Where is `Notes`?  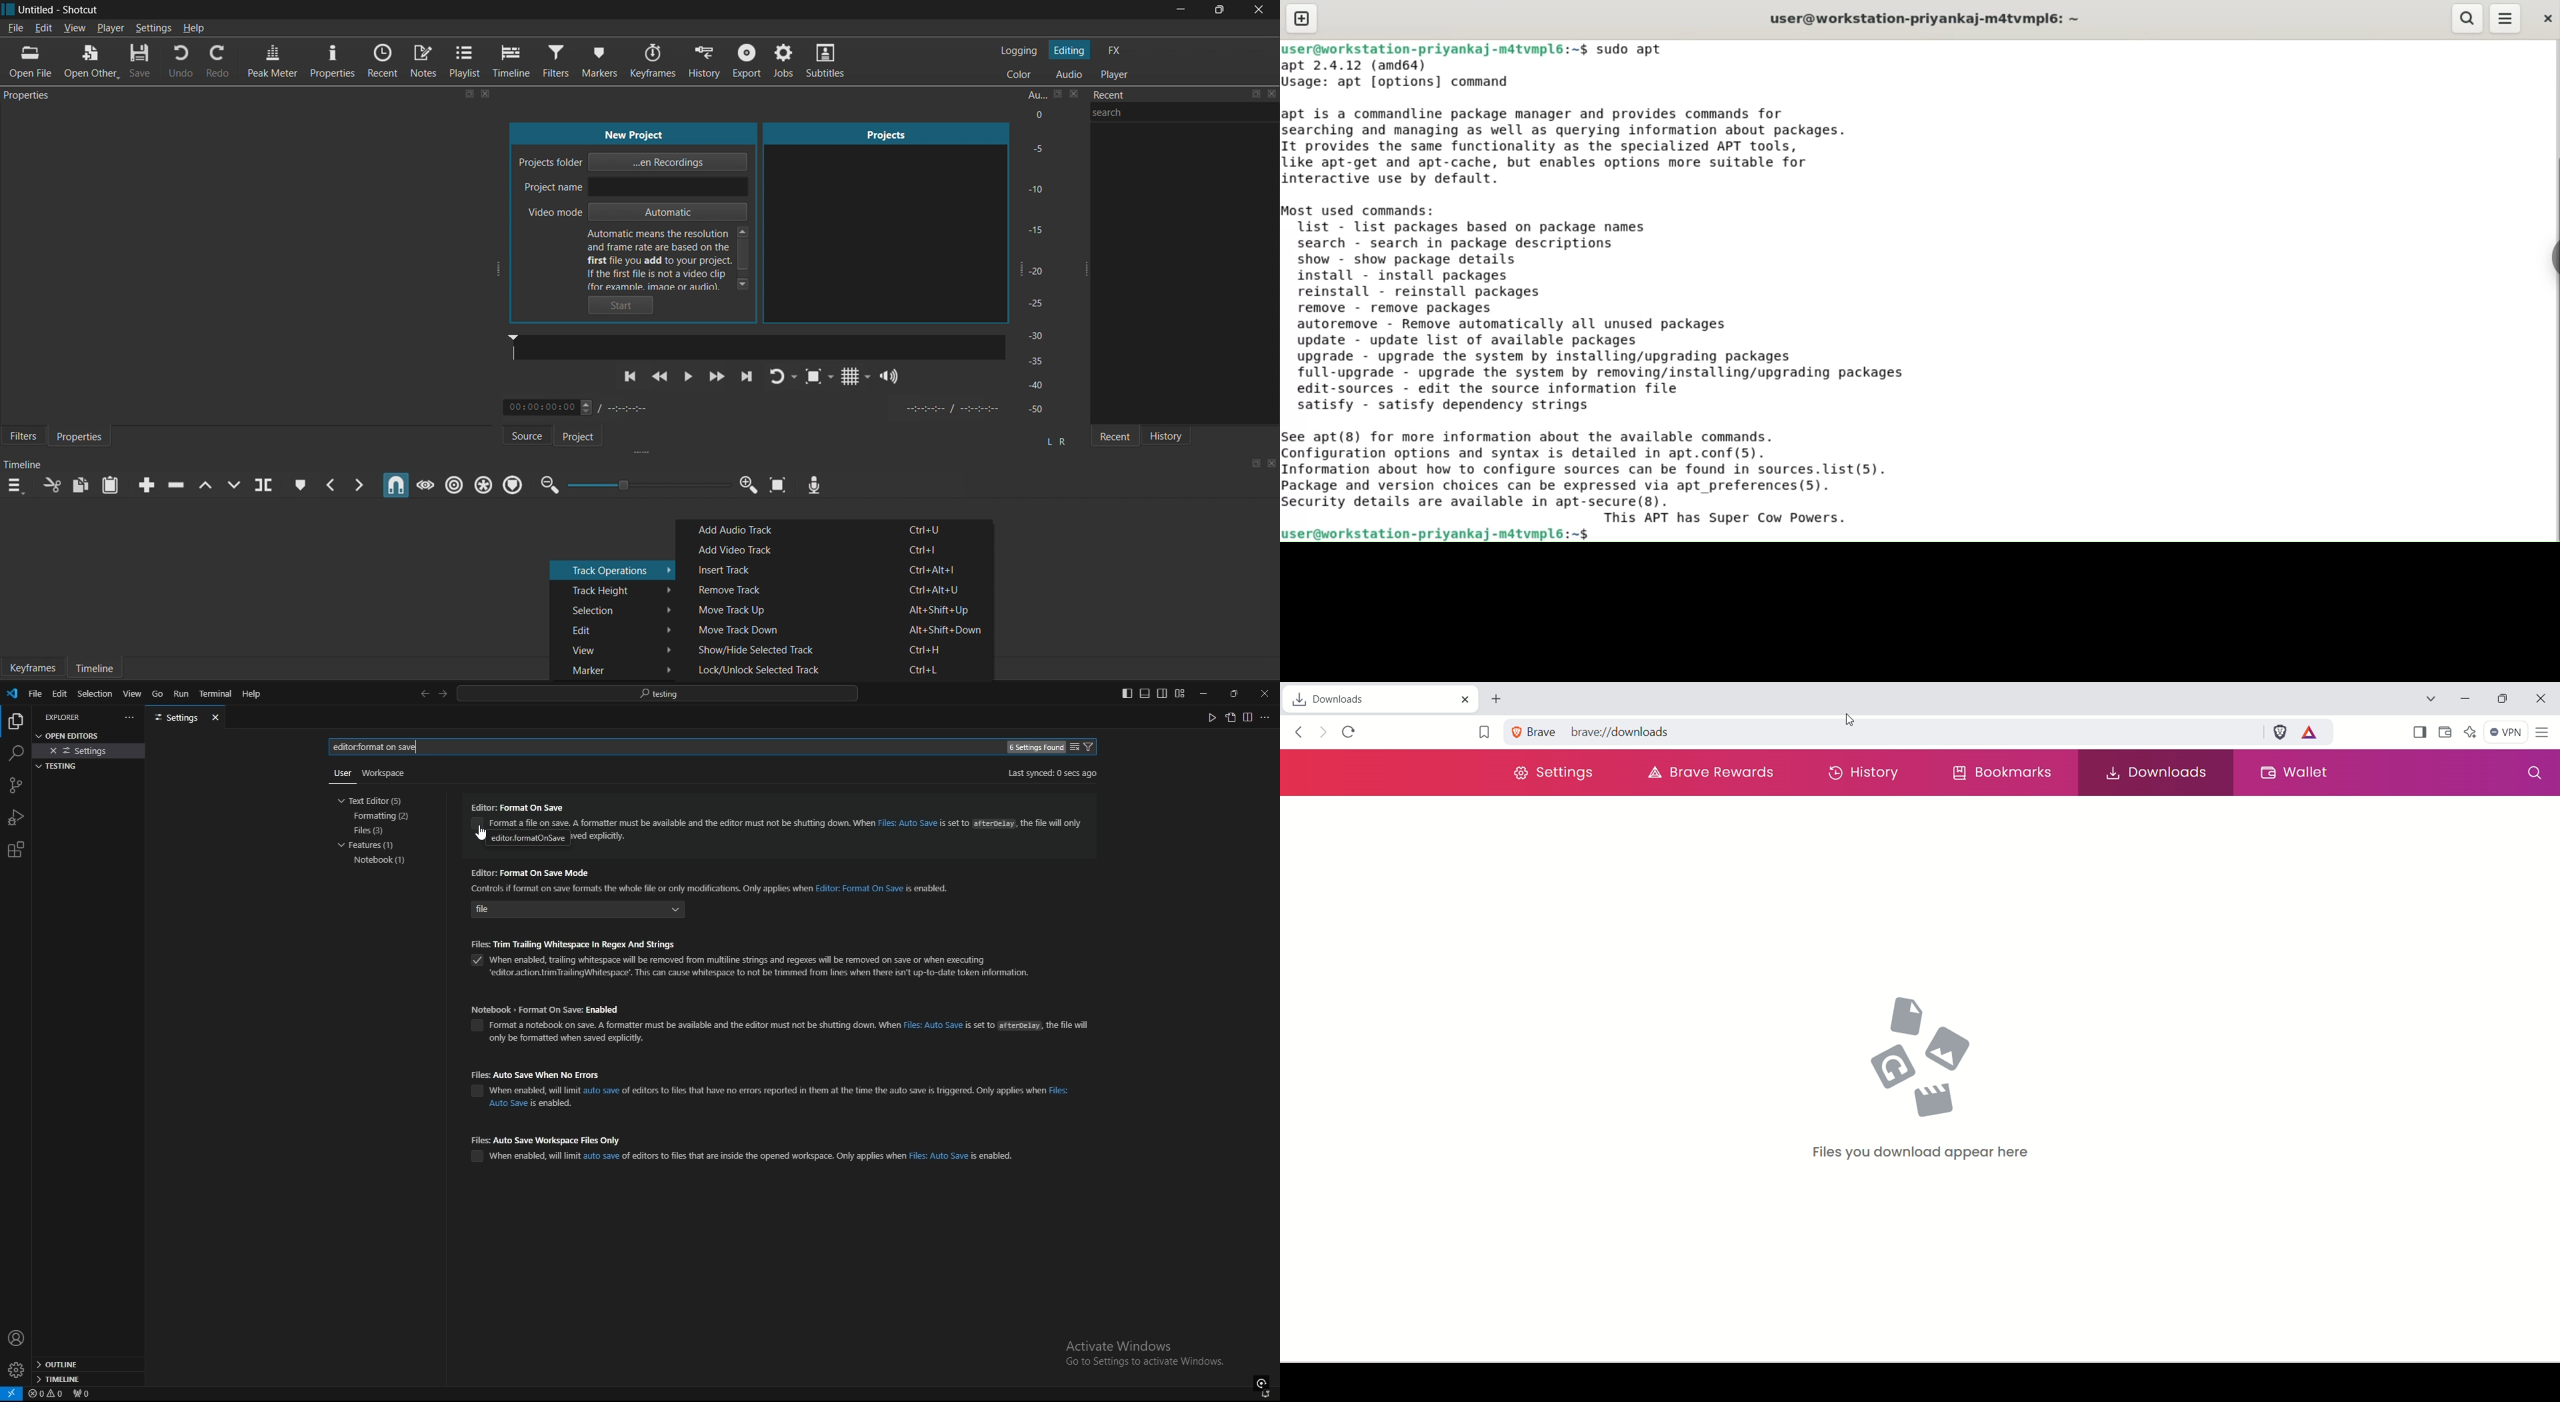 Notes is located at coordinates (425, 63).